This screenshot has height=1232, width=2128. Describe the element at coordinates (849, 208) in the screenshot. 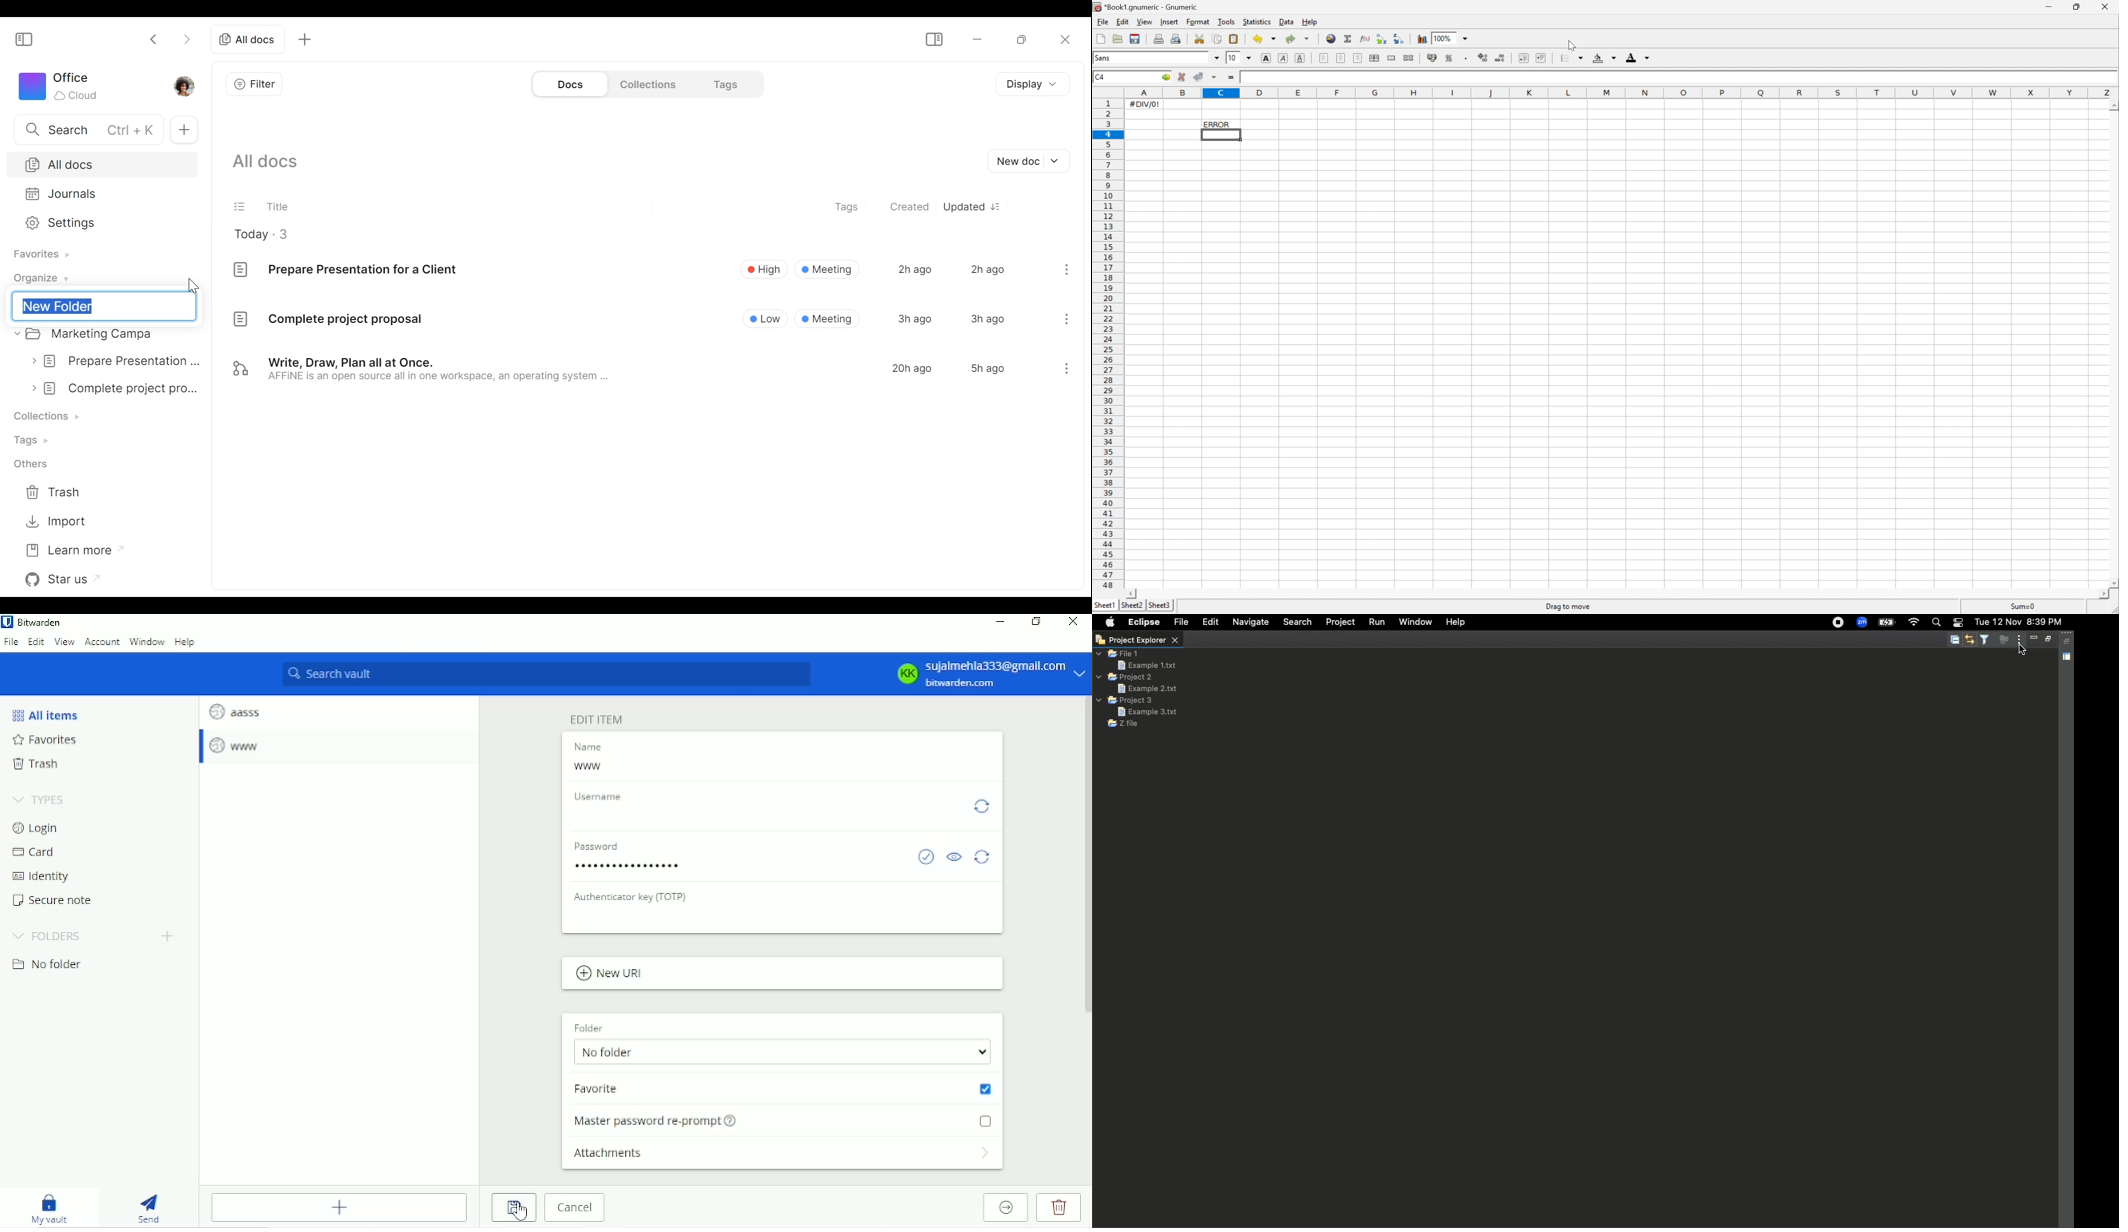

I see `Tags` at that location.